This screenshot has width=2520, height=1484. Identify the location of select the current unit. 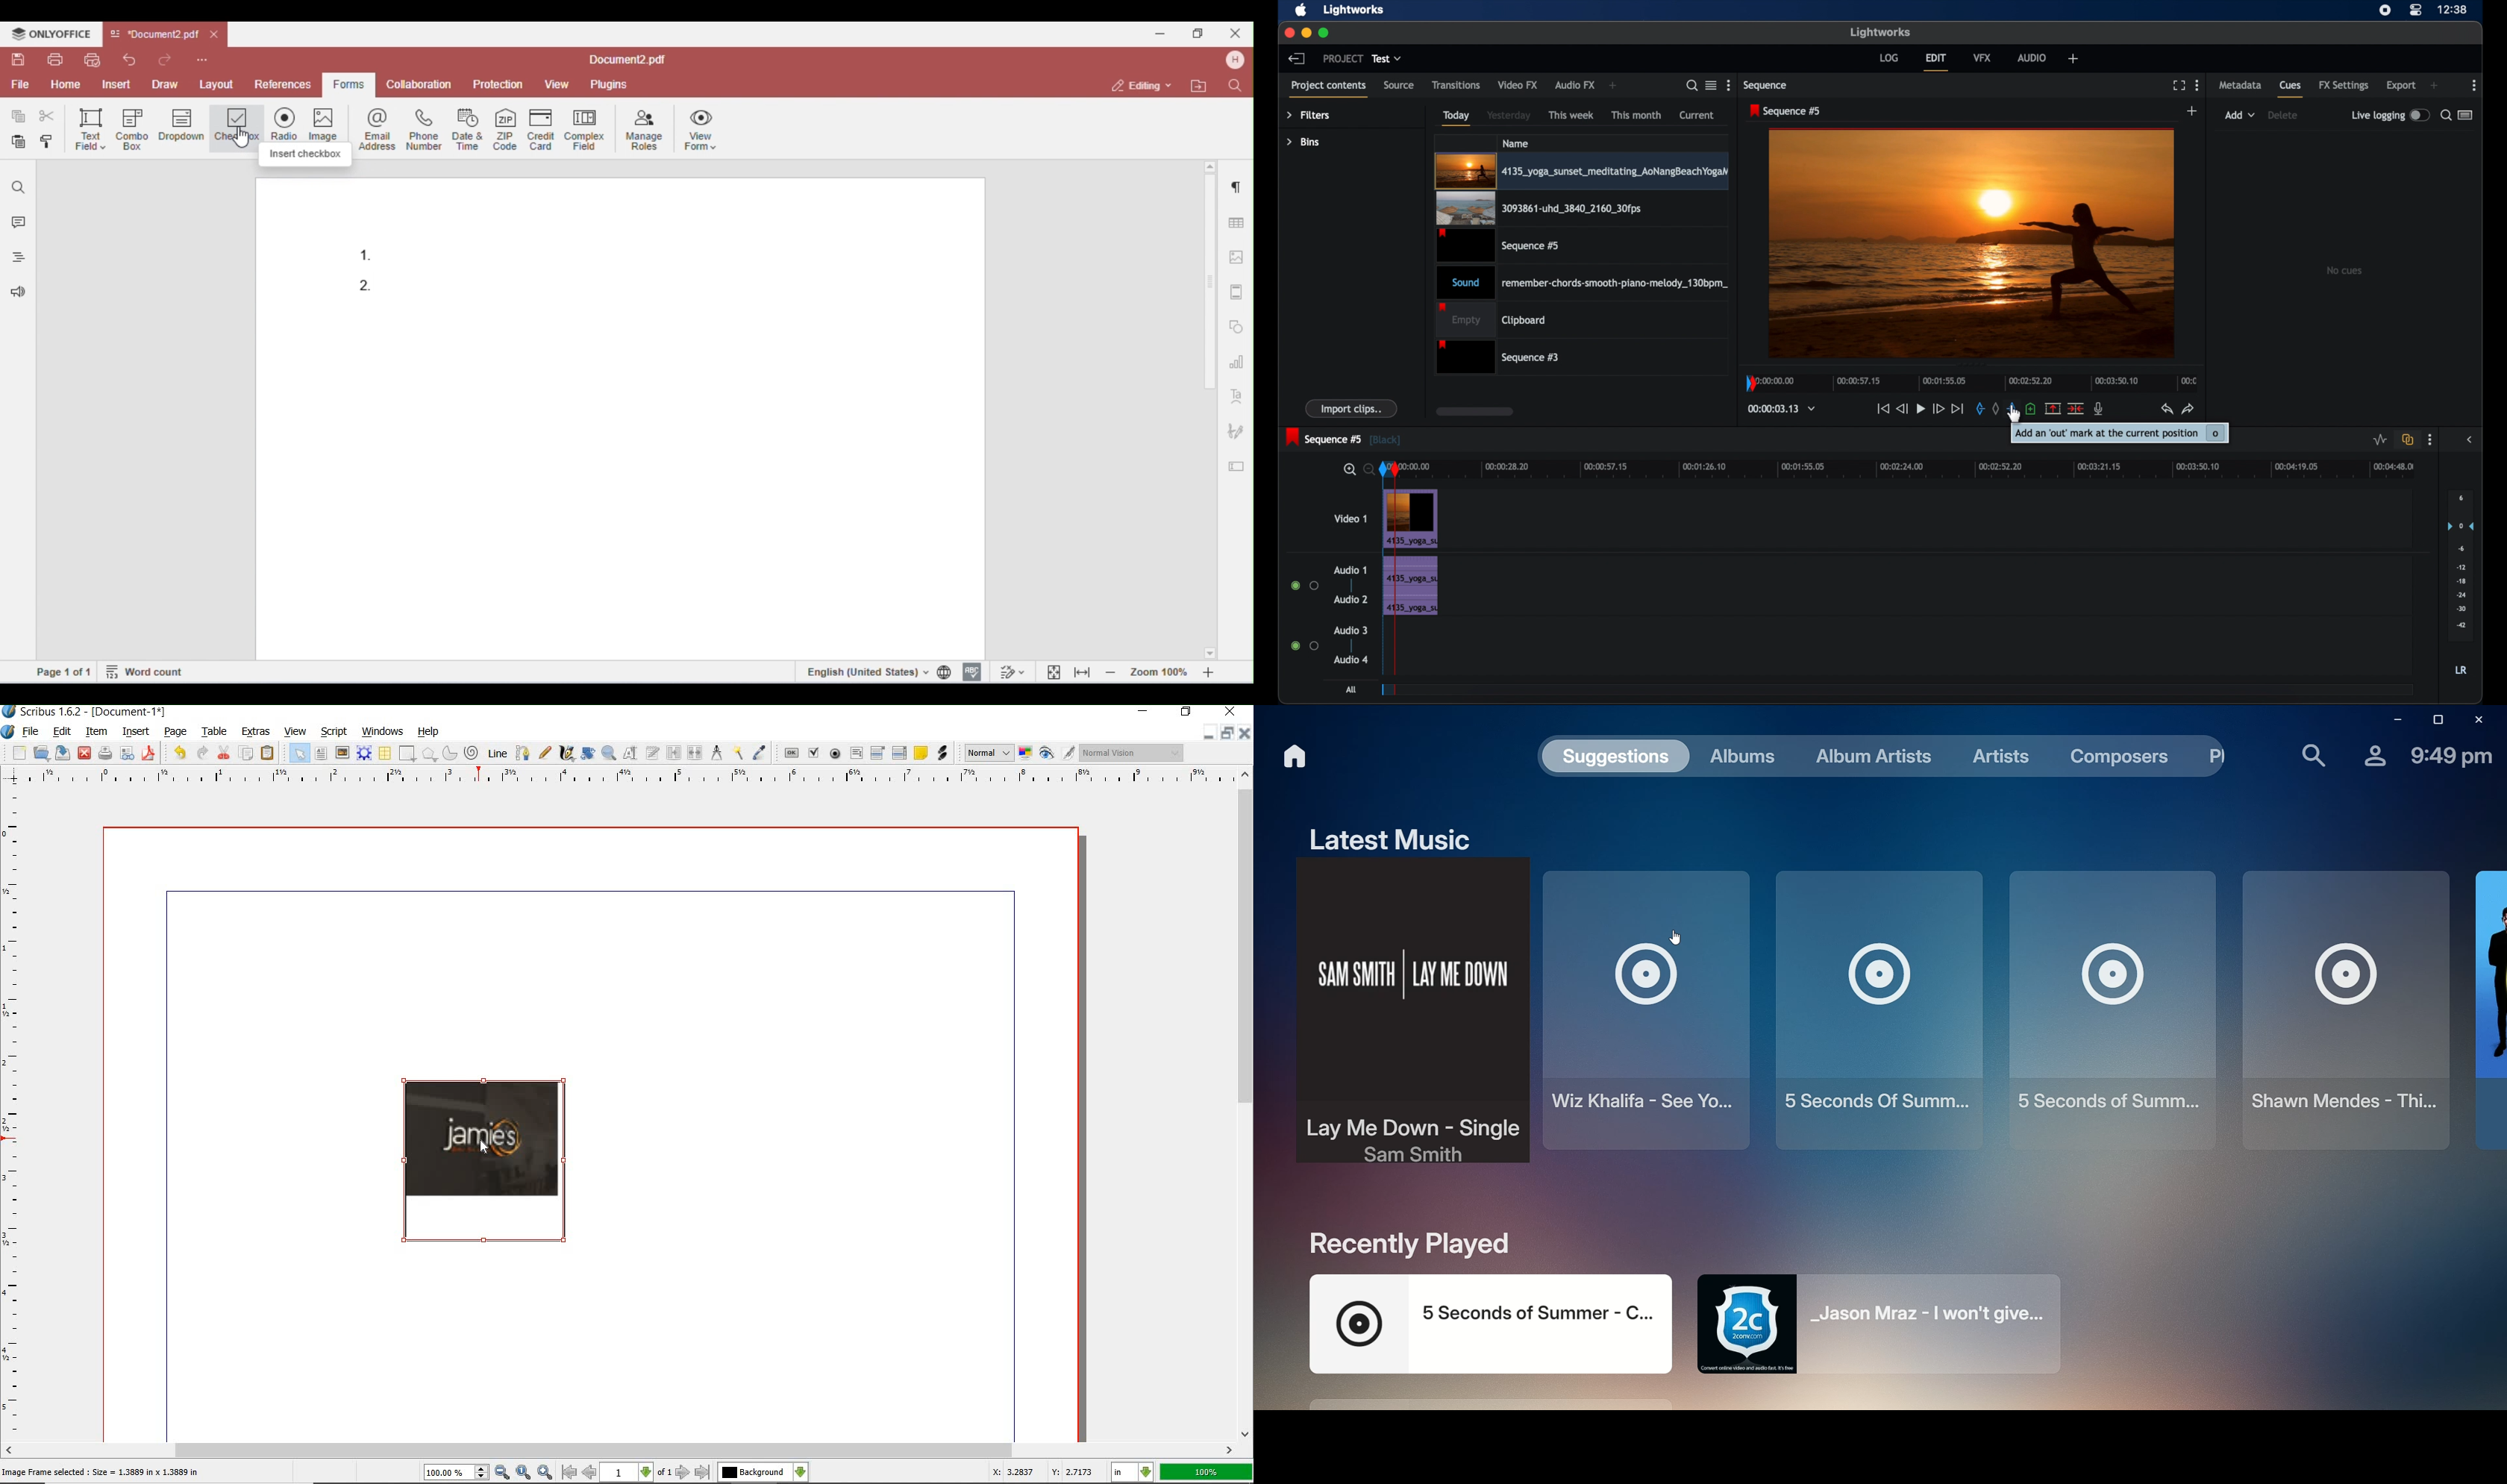
(1133, 1474).